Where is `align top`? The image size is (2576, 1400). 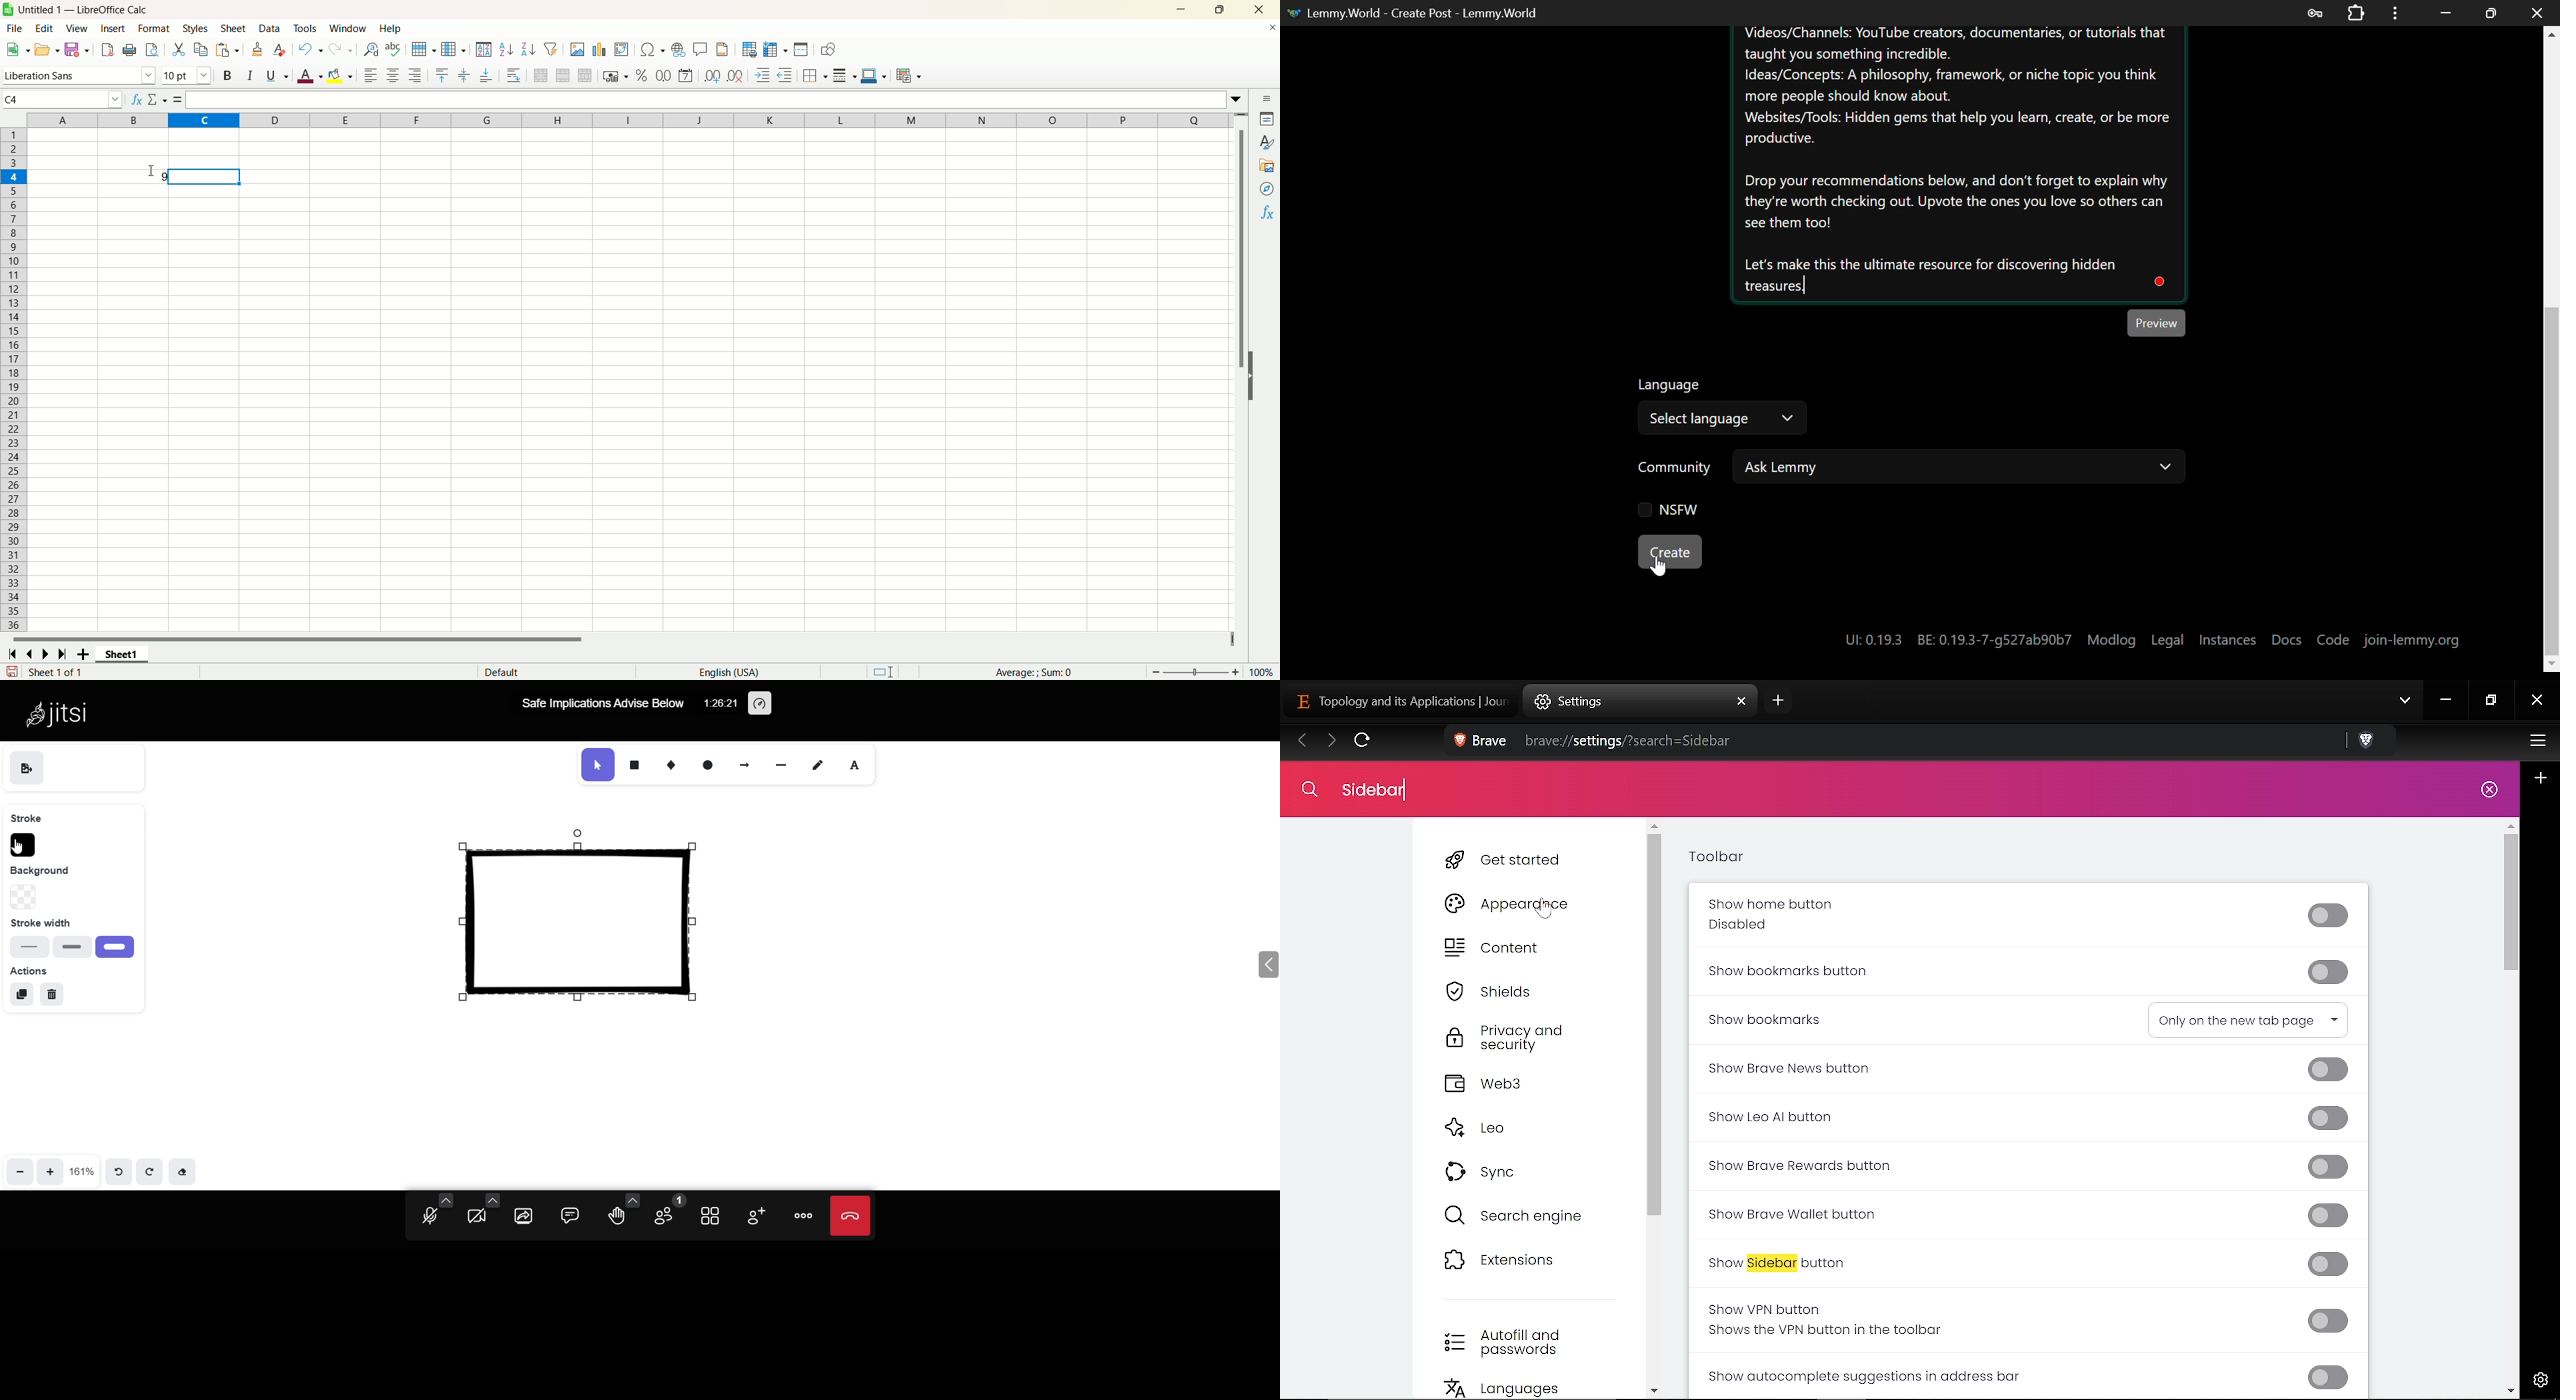 align top is located at coordinates (441, 74).